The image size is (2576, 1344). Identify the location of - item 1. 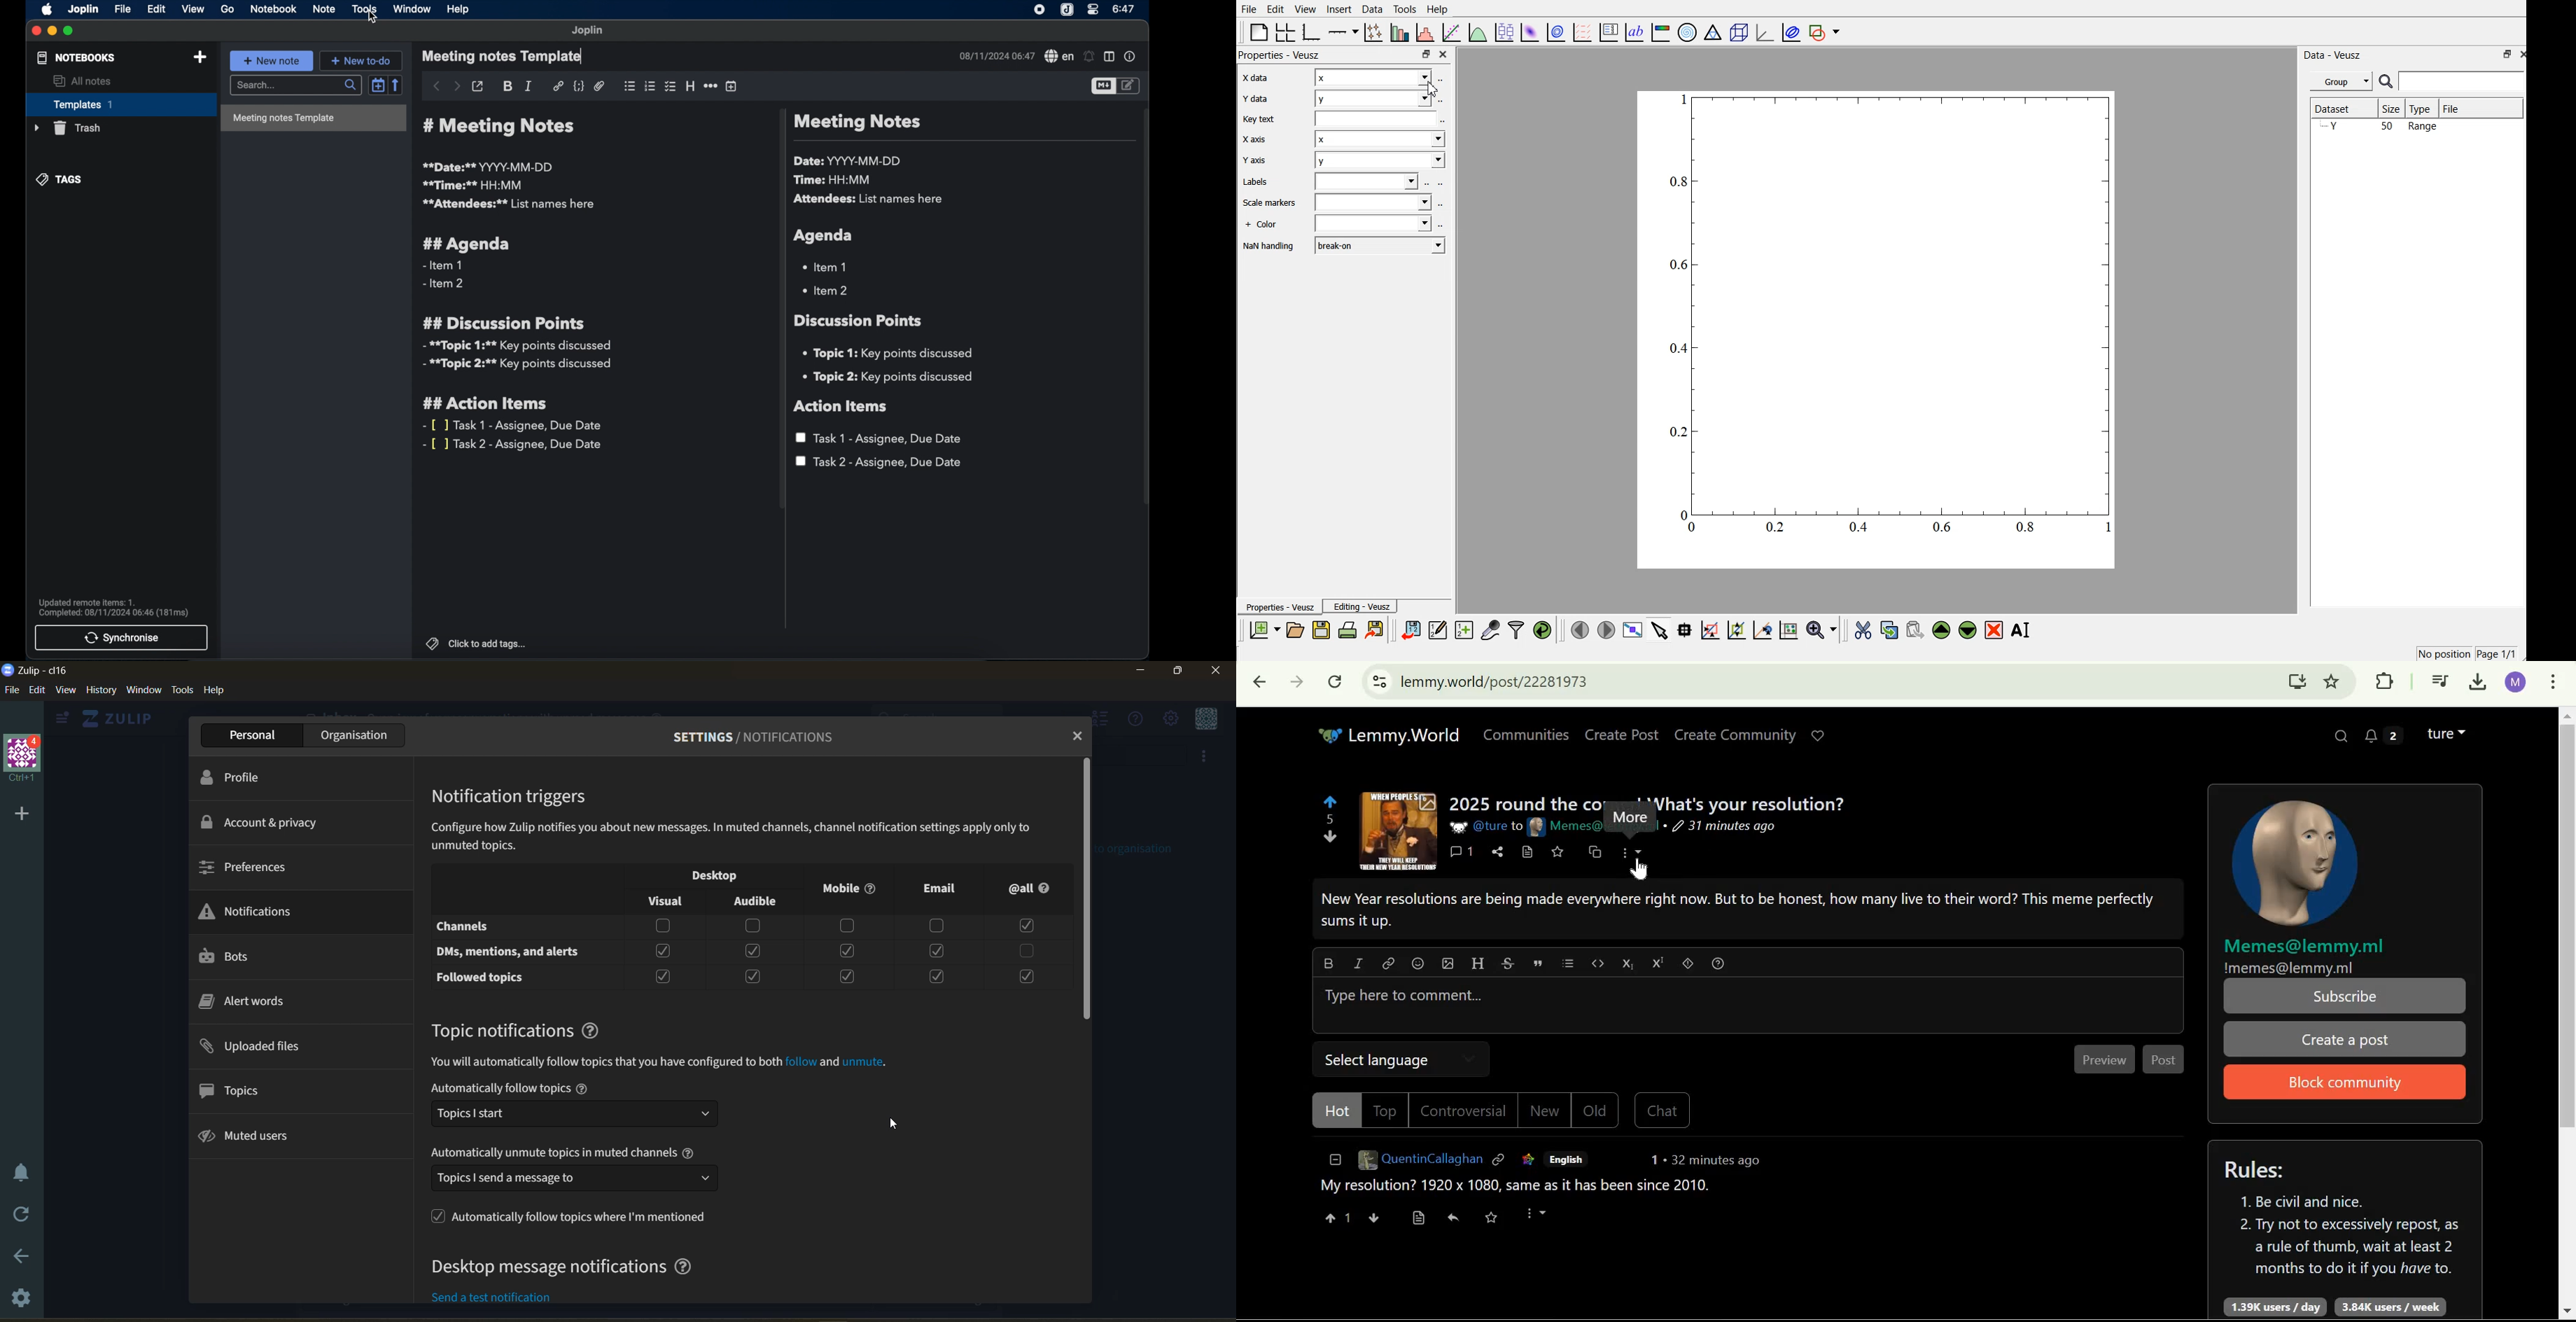
(442, 266).